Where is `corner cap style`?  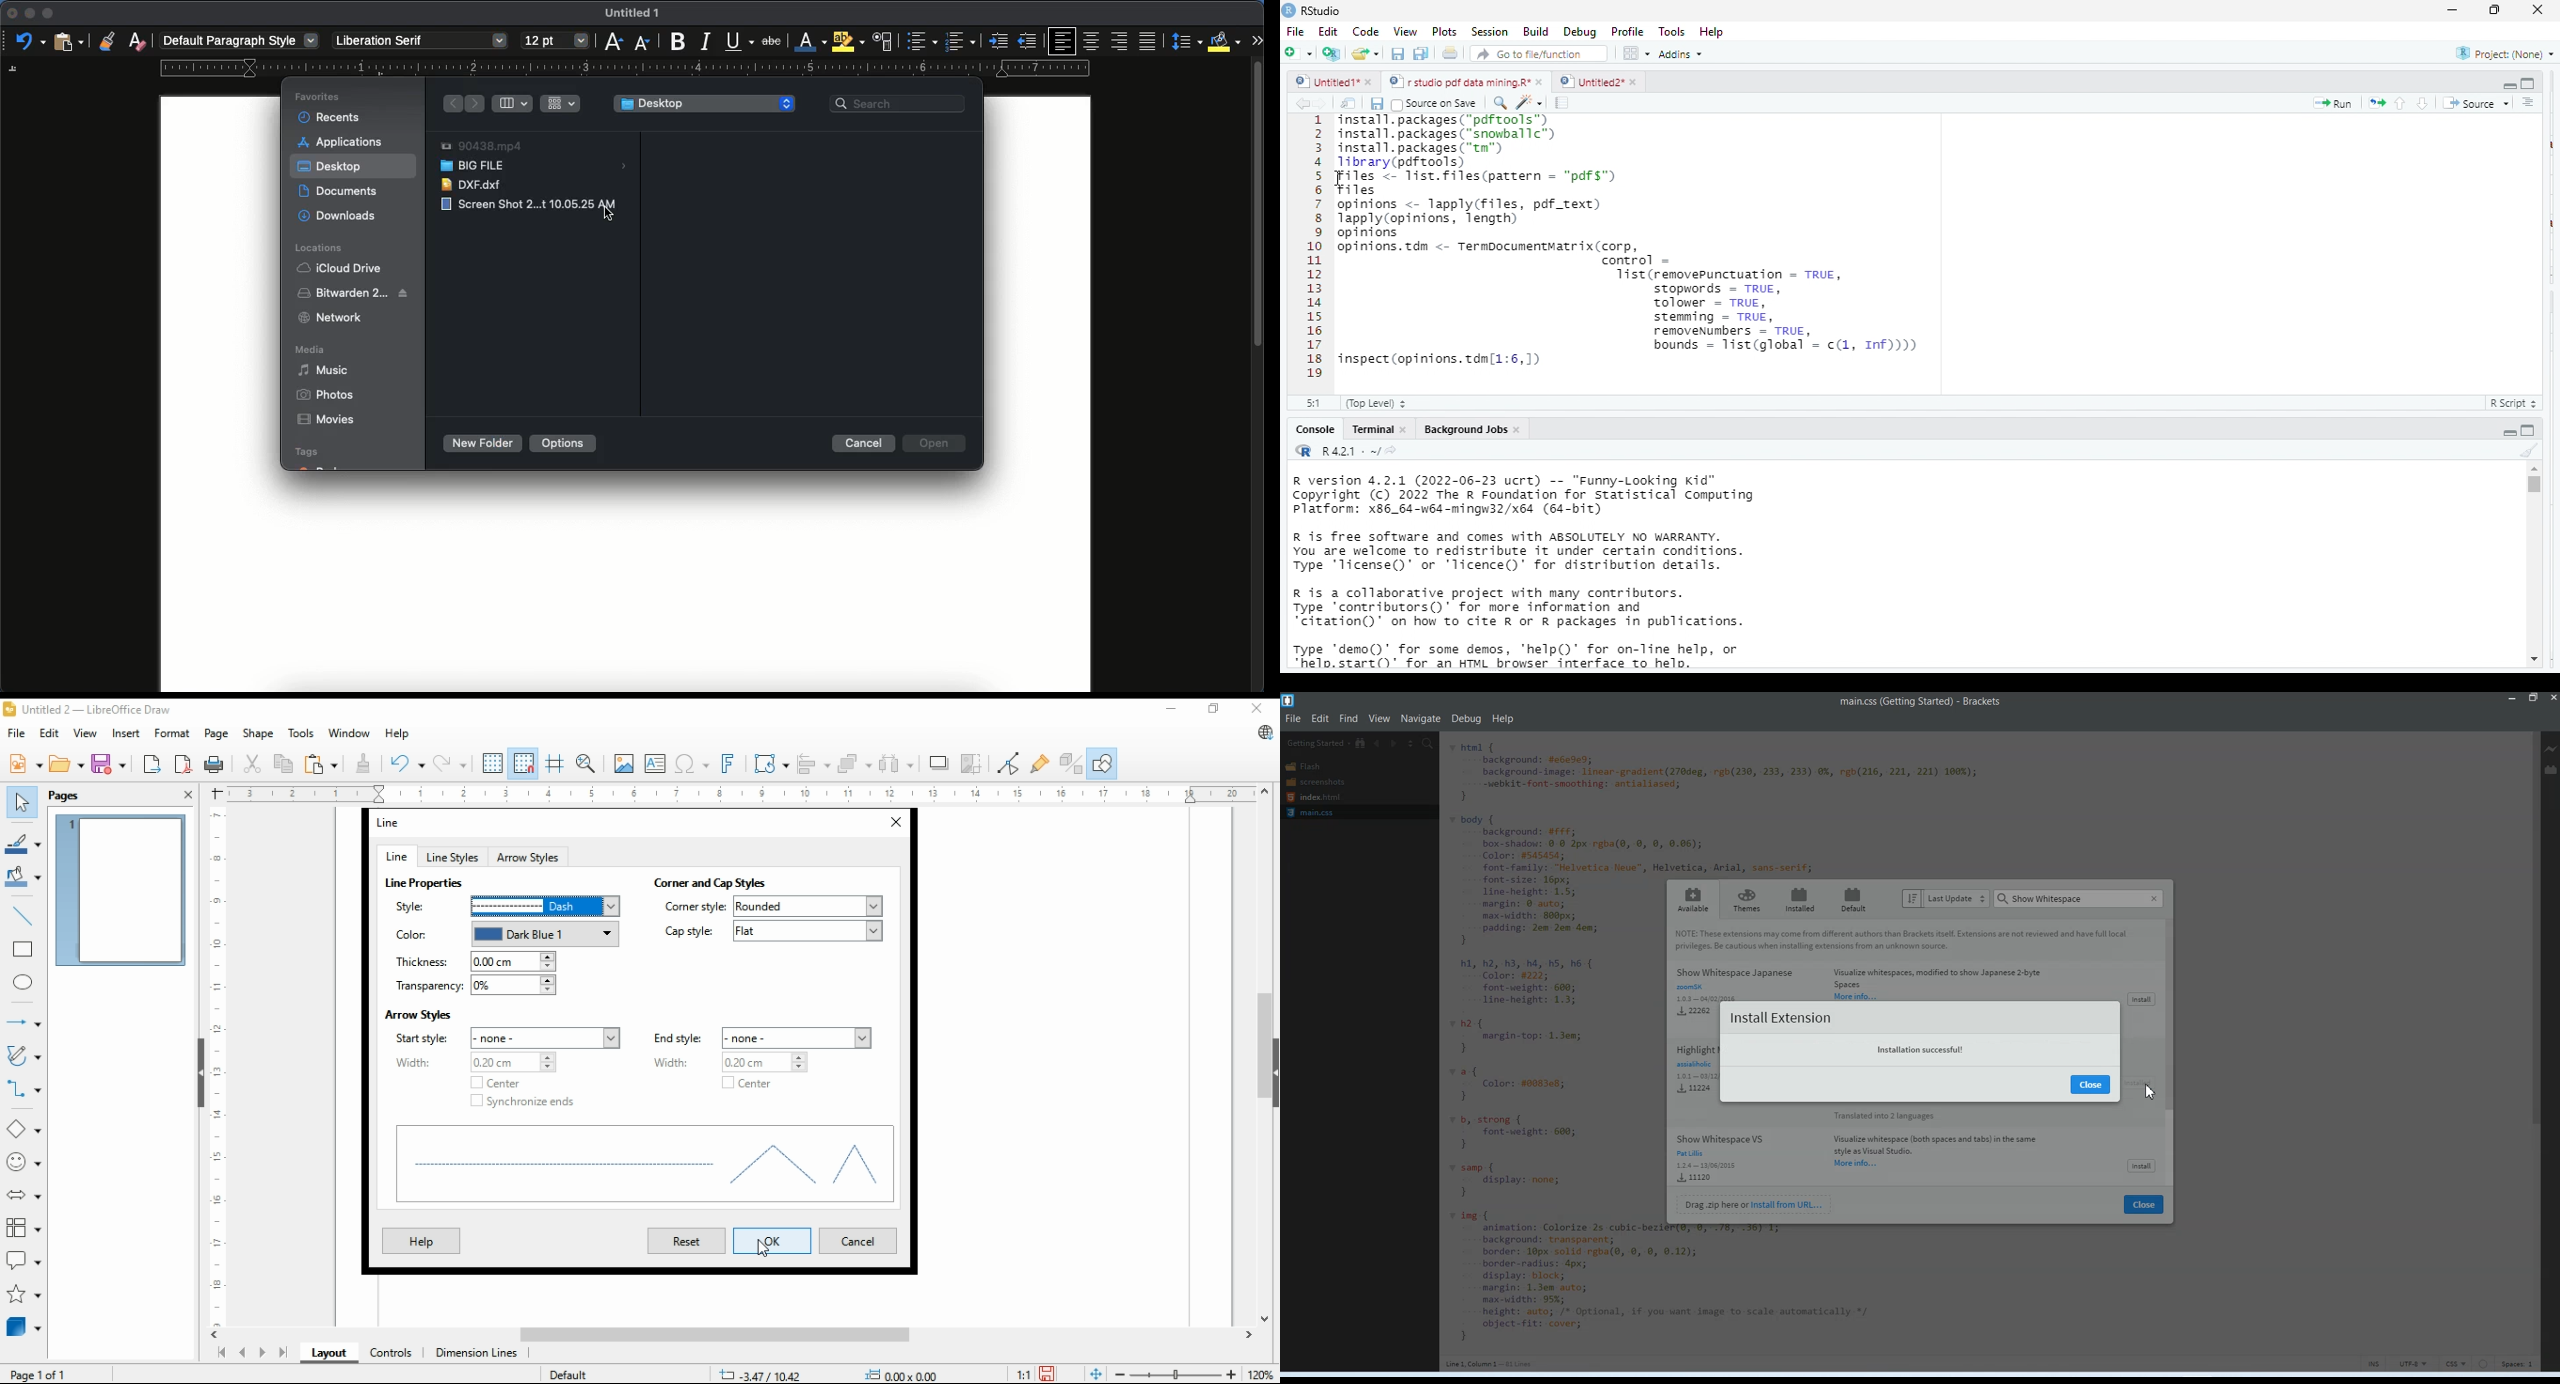 corner cap style is located at coordinates (717, 883).